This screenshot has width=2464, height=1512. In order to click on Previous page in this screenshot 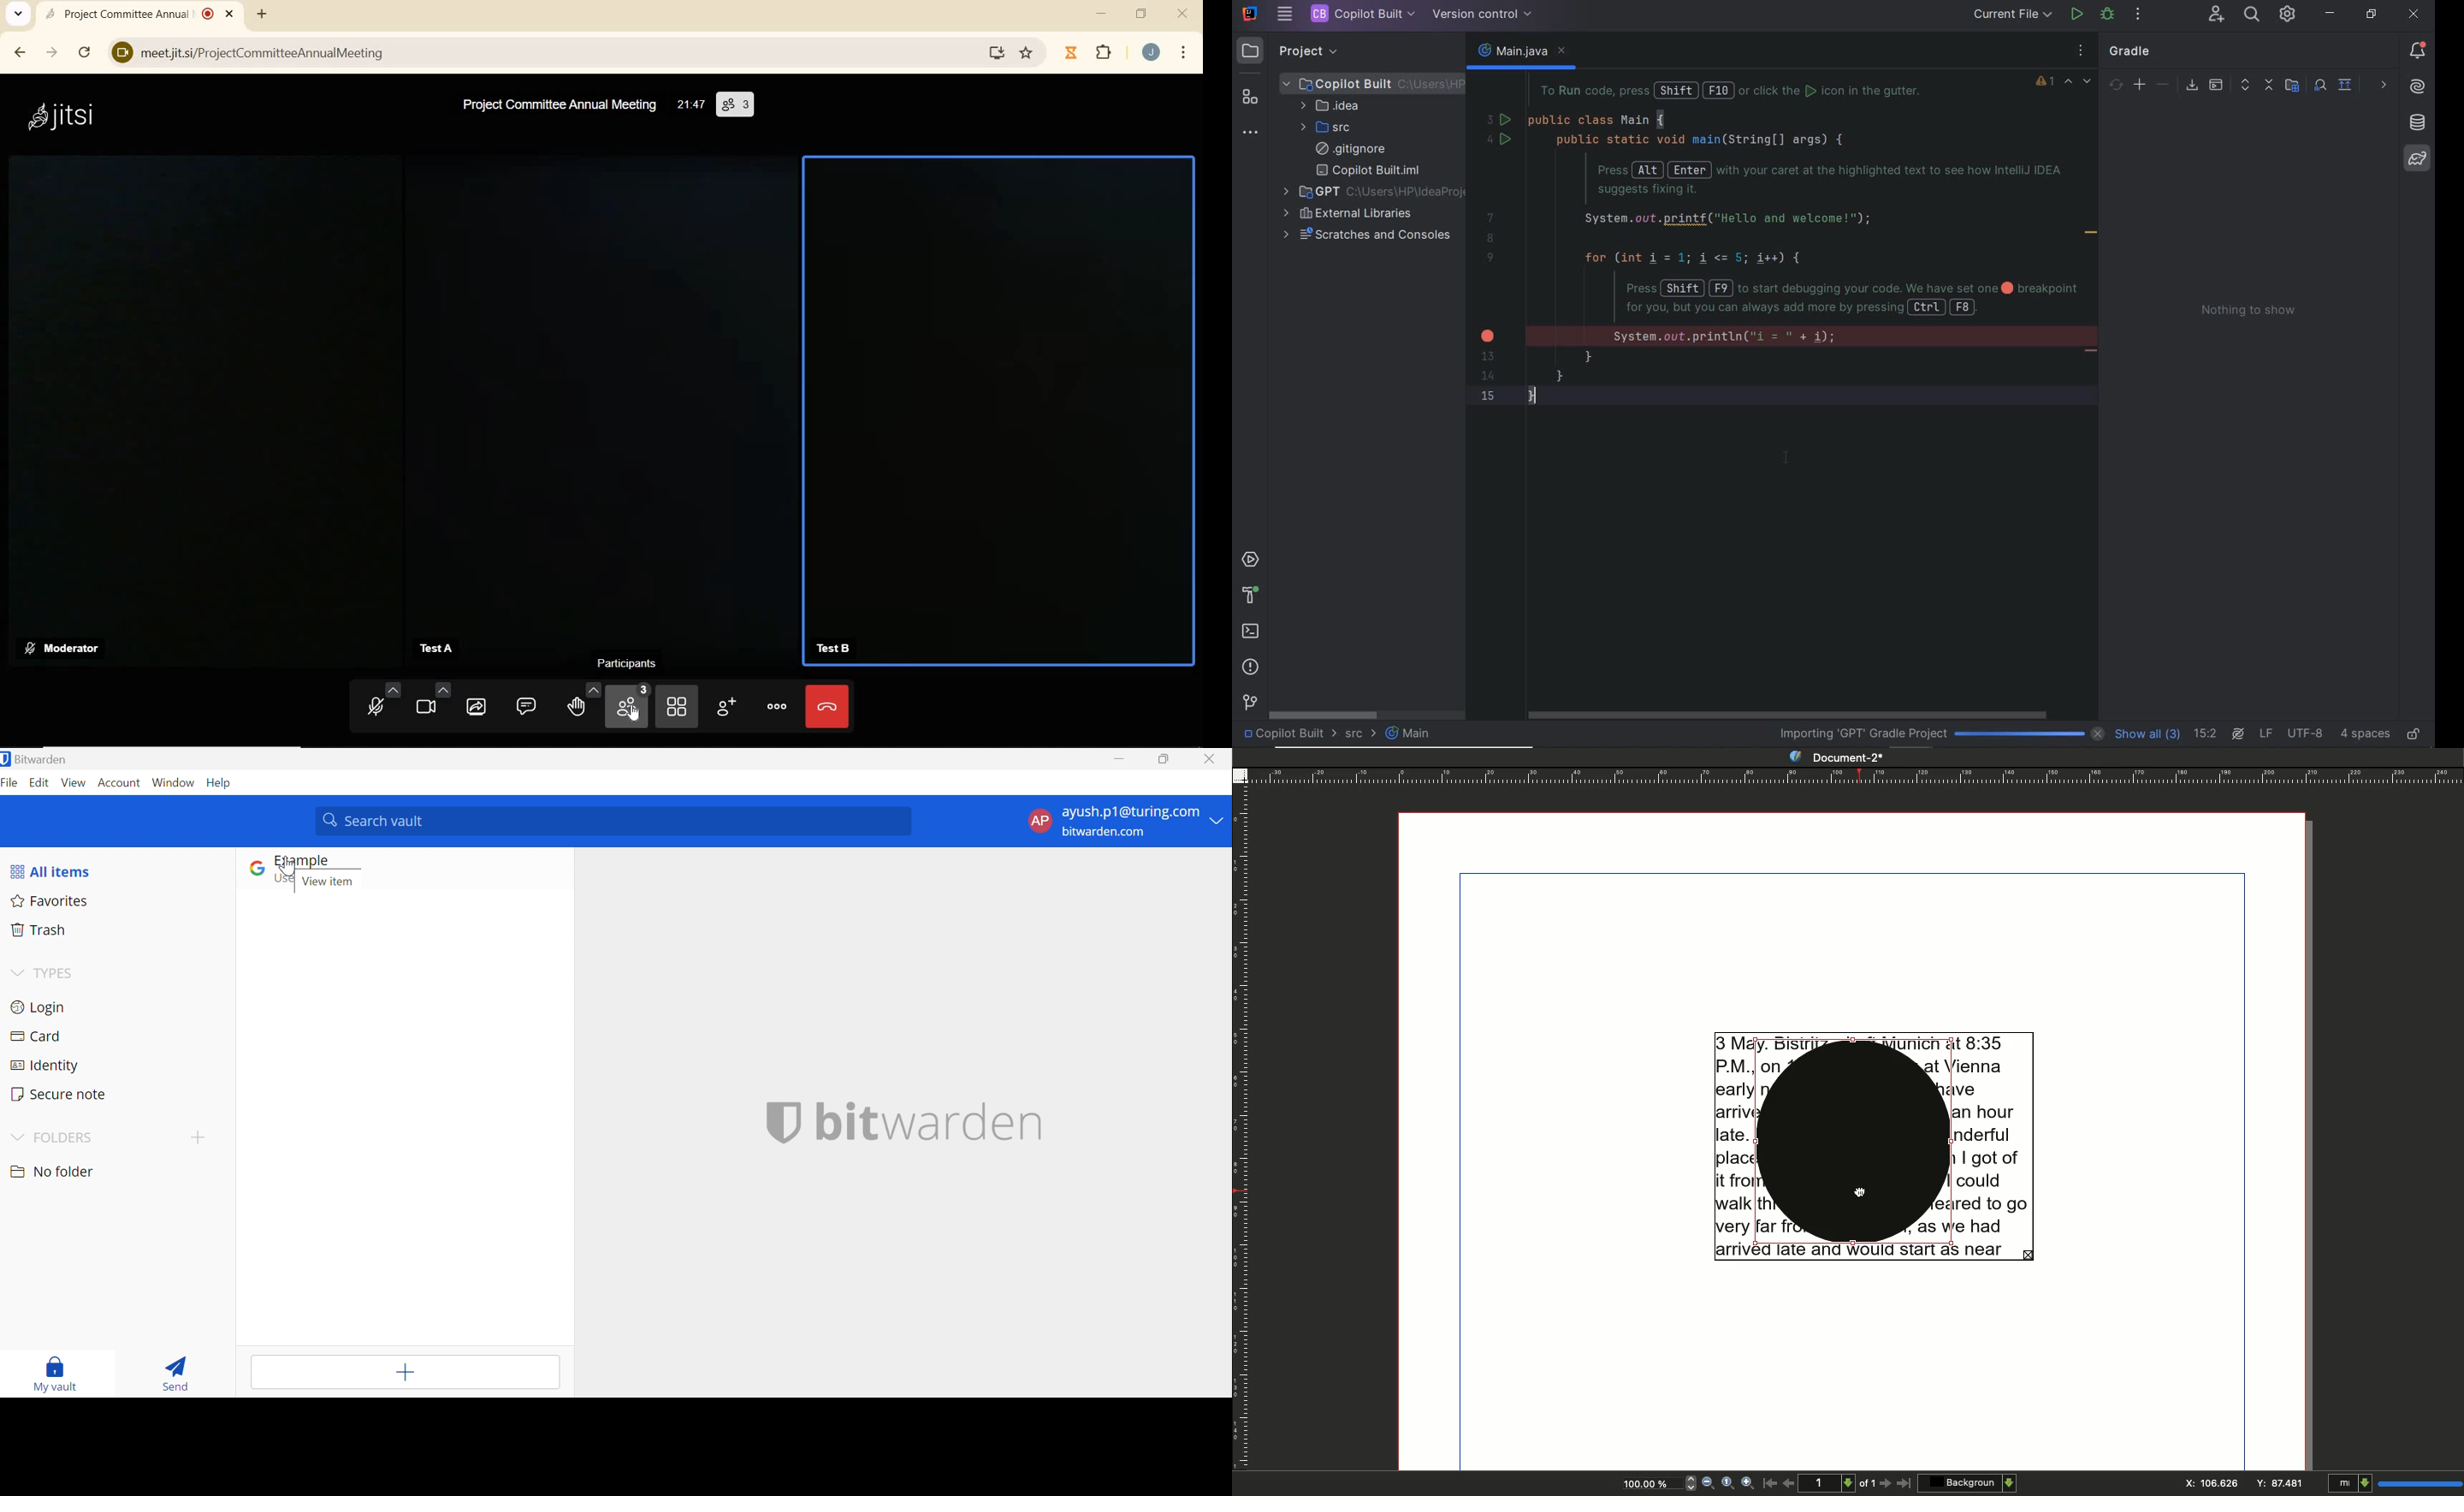, I will do `click(1789, 1481)`.